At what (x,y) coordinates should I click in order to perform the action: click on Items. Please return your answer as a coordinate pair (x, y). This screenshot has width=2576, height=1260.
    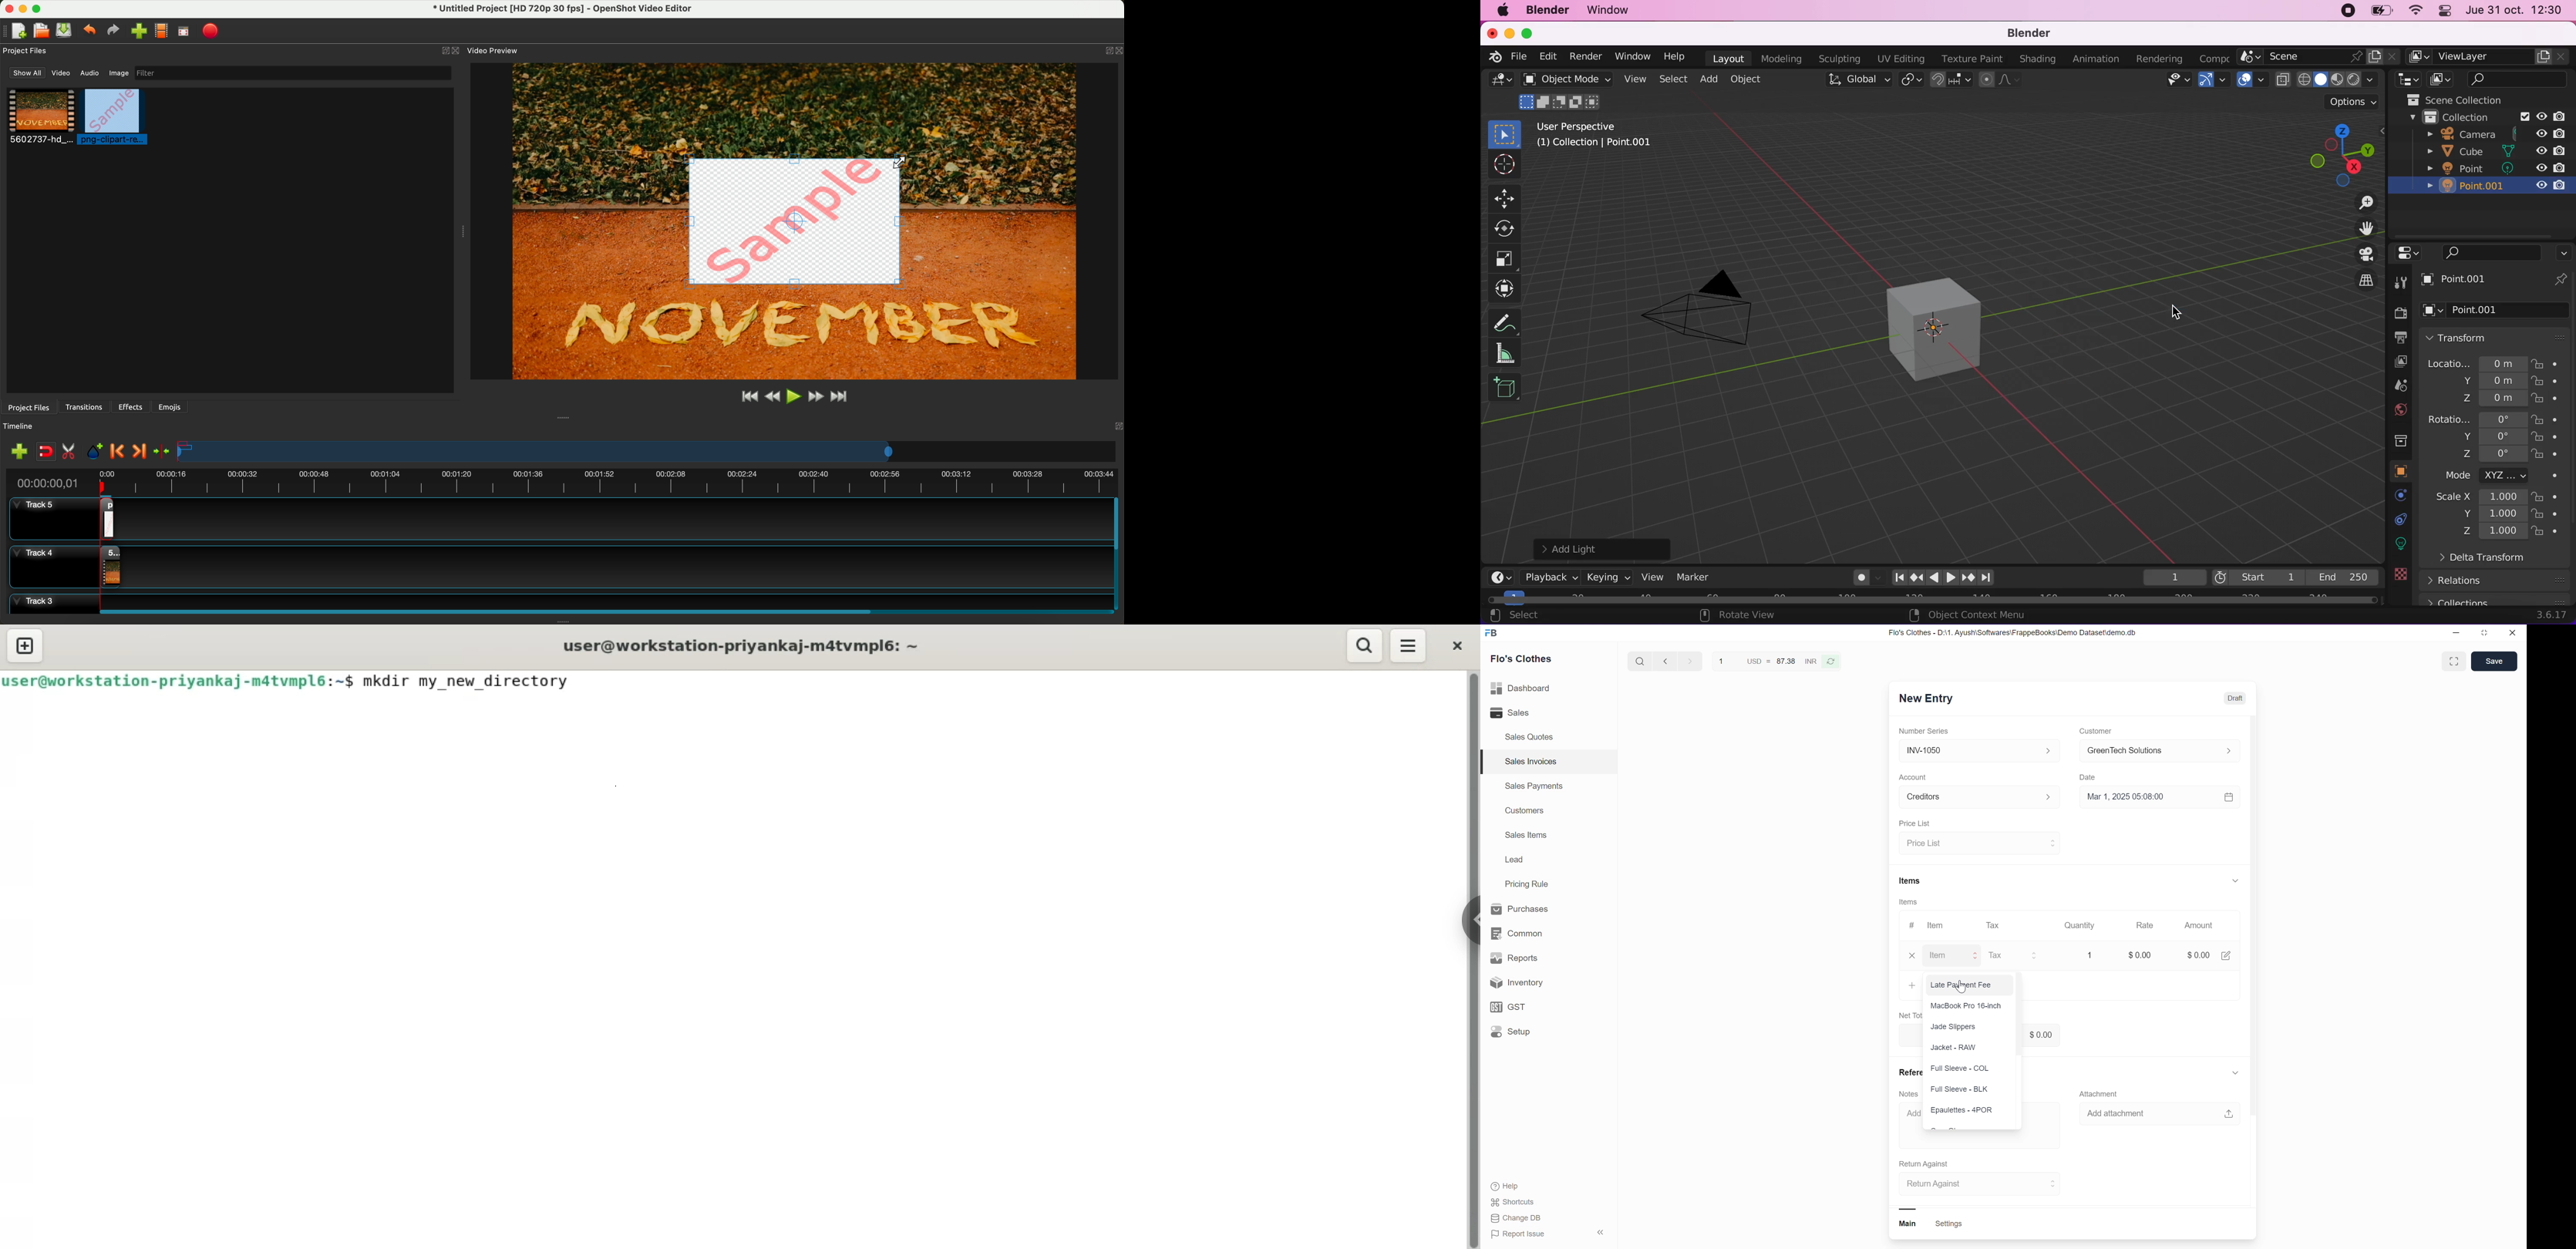
    Looking at the image, I should click on (1908, 903).